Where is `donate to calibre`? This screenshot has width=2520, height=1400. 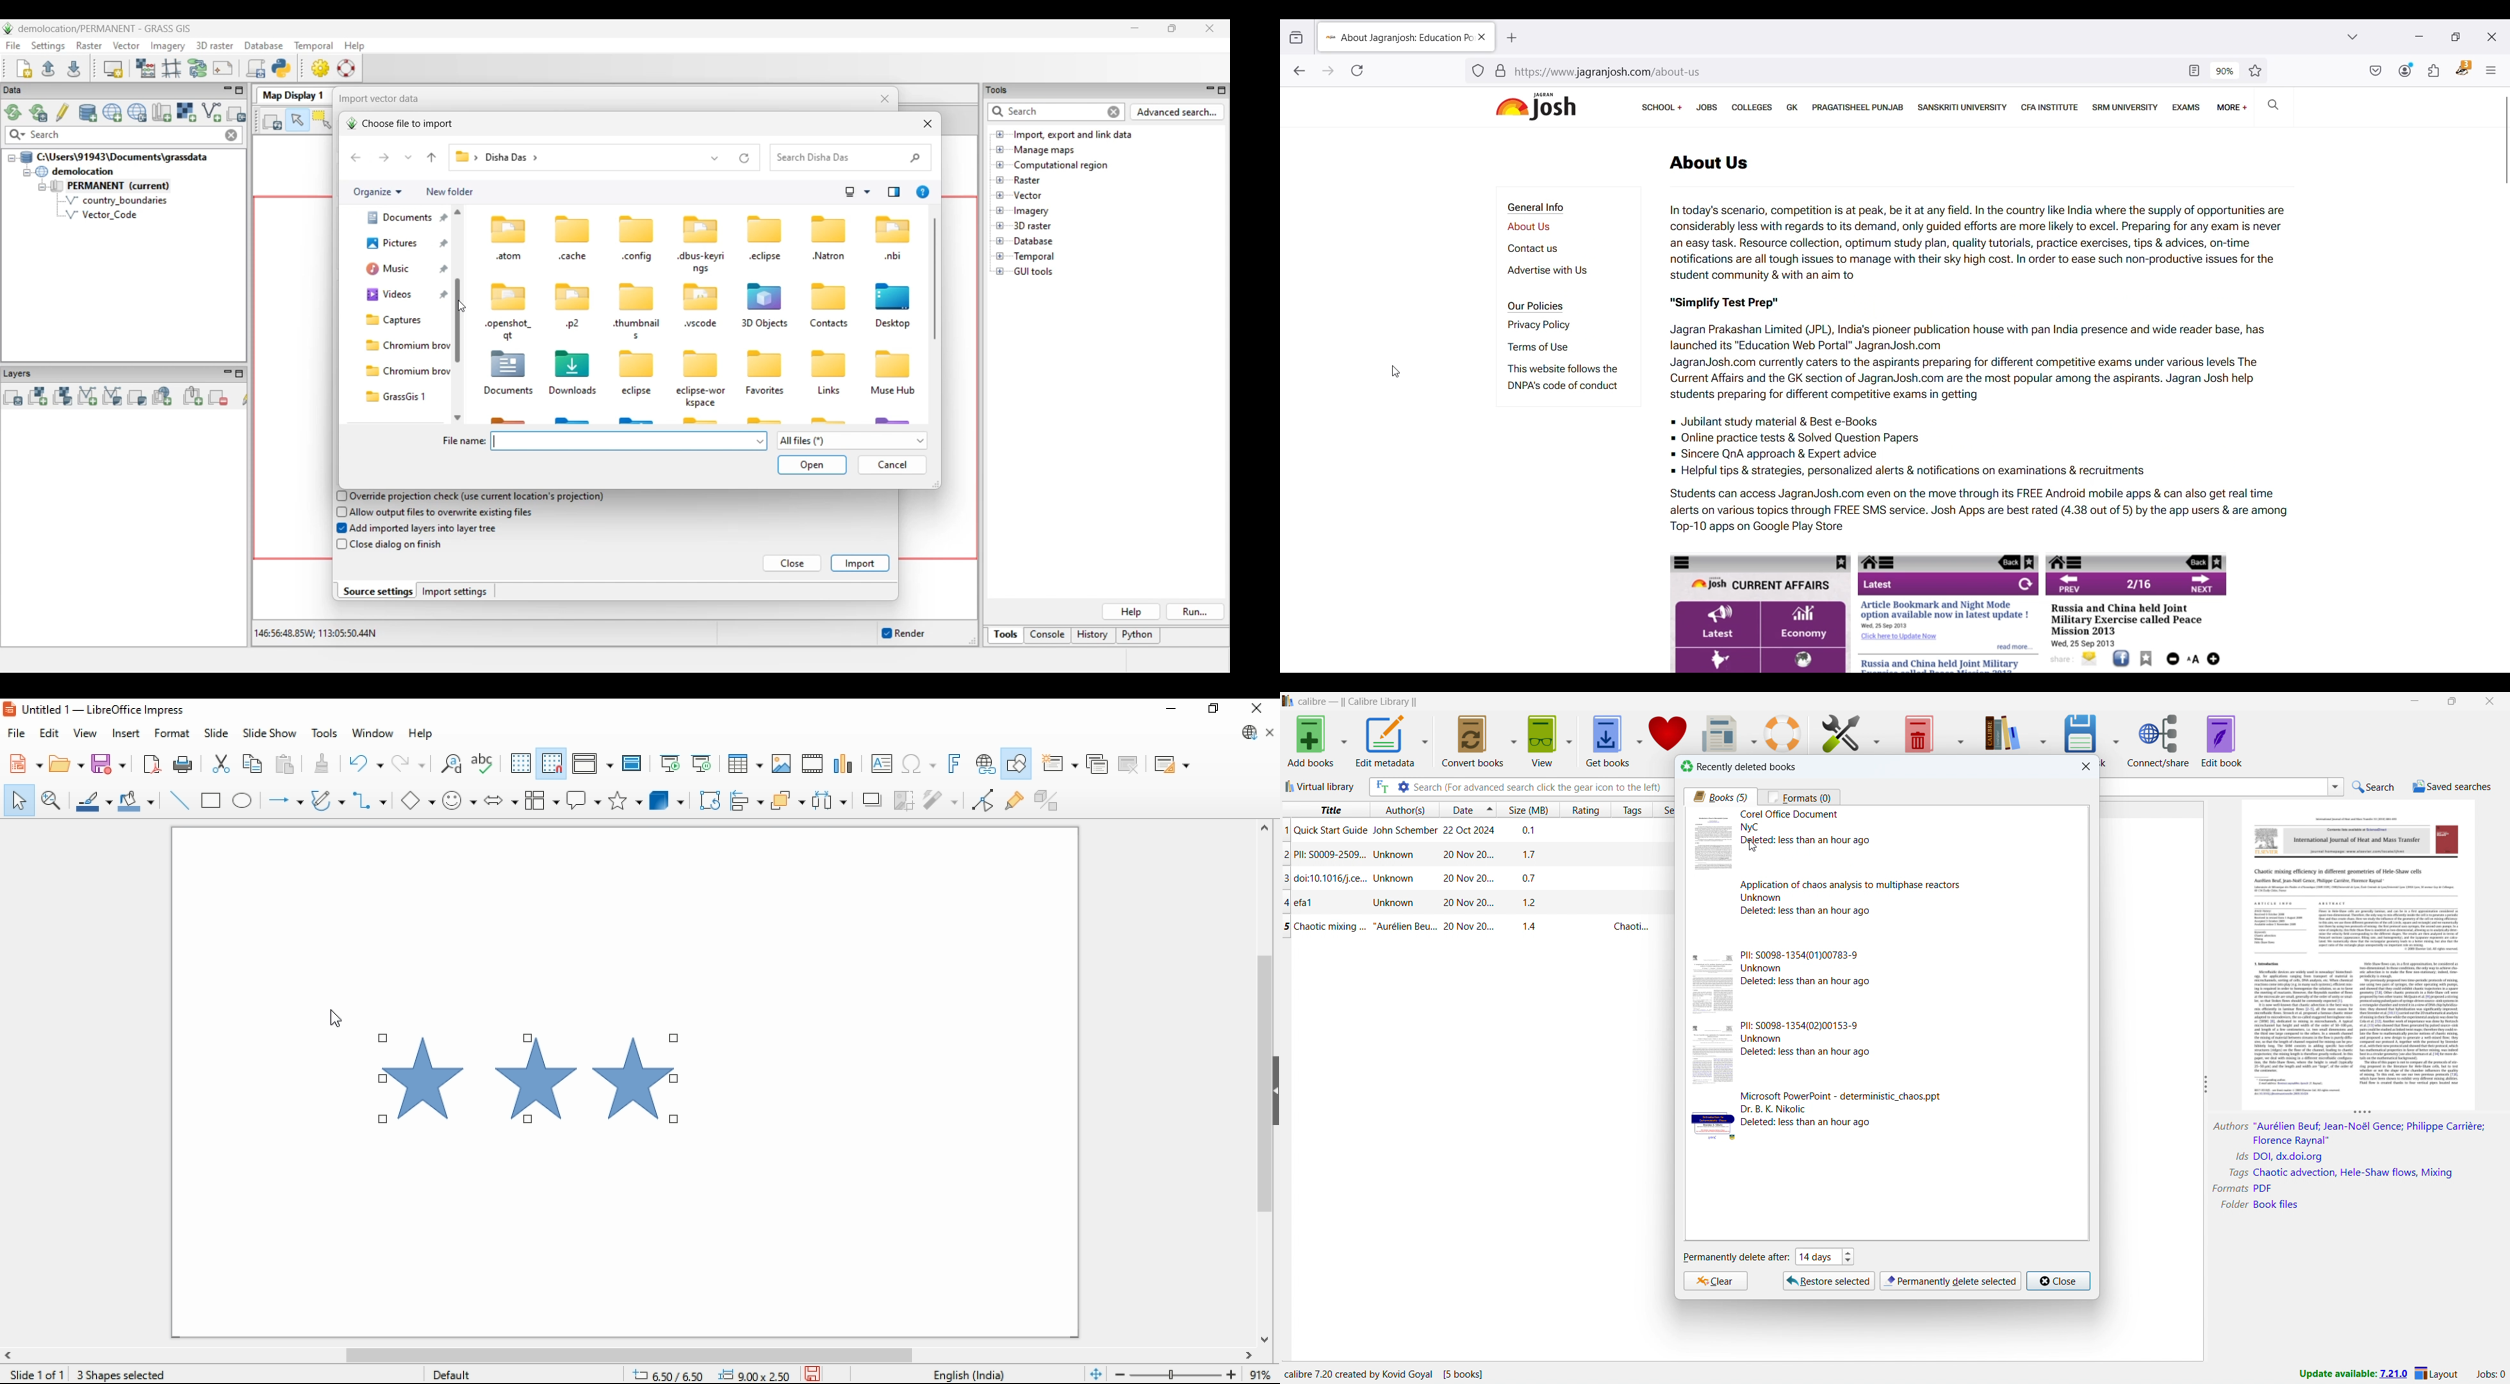 donate to calibre is located at coordinates (1668, 732).